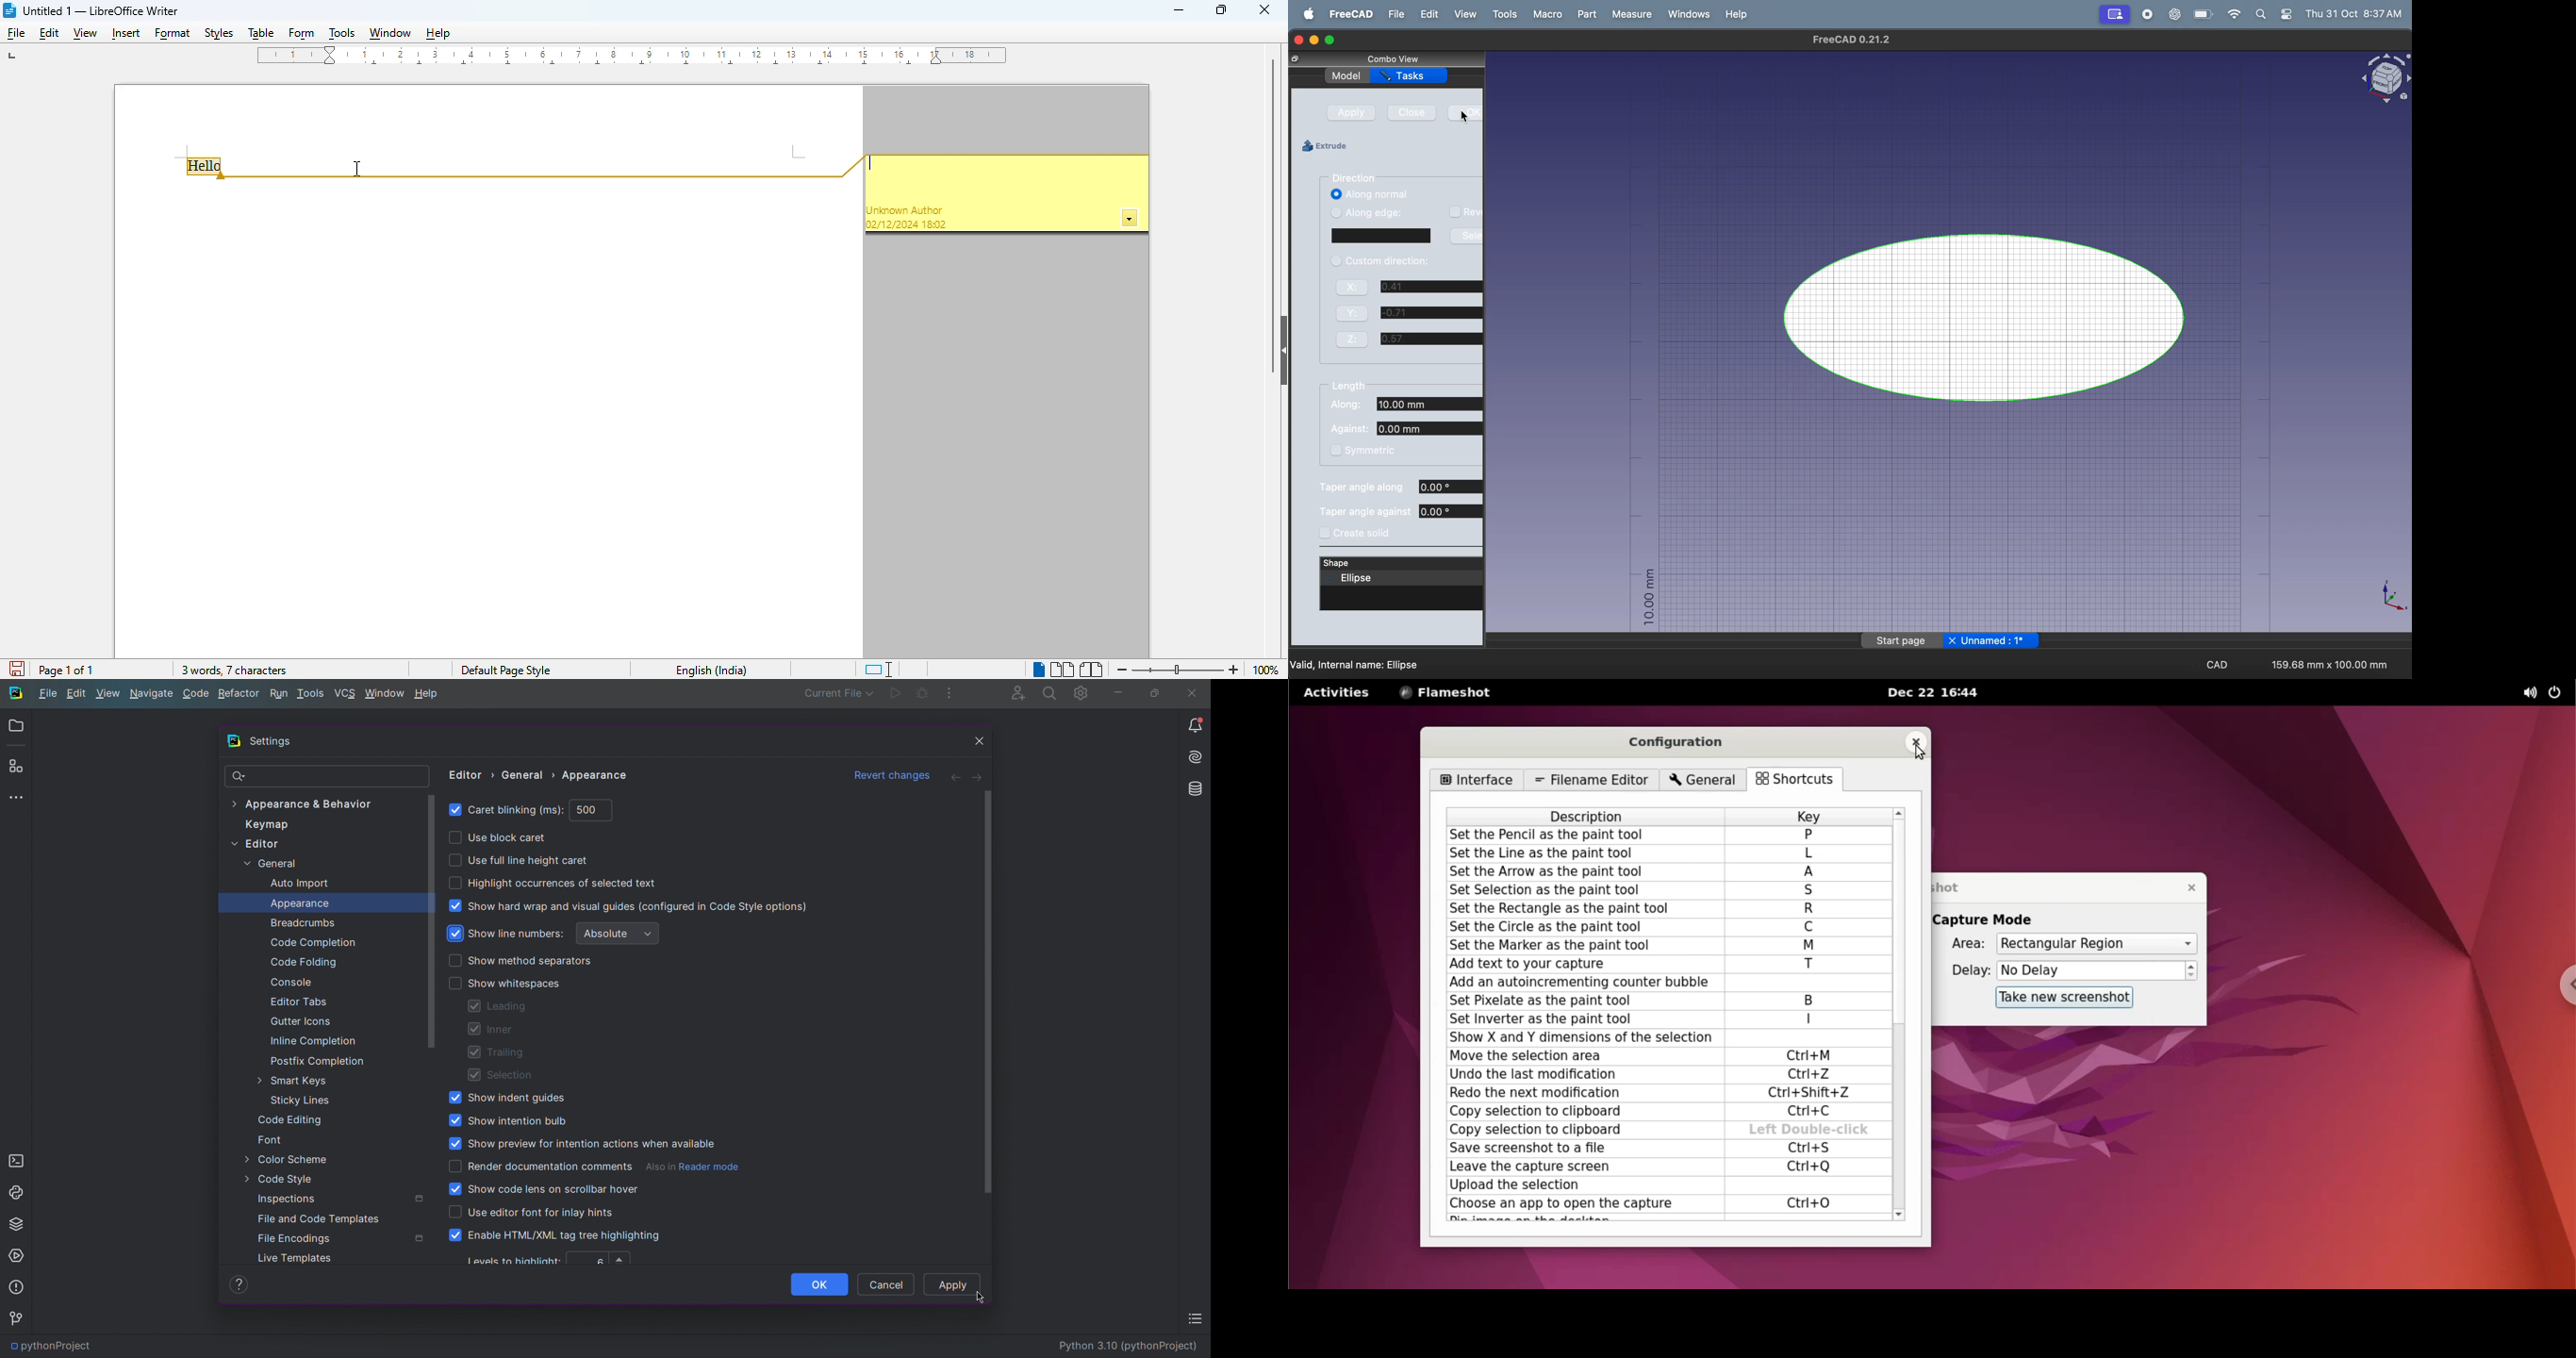 Image resolution: width=2576 pixels, height=1372 pixels. Describe the element at coordinates (47, 694) in the screenshot. I see `File` at that location.